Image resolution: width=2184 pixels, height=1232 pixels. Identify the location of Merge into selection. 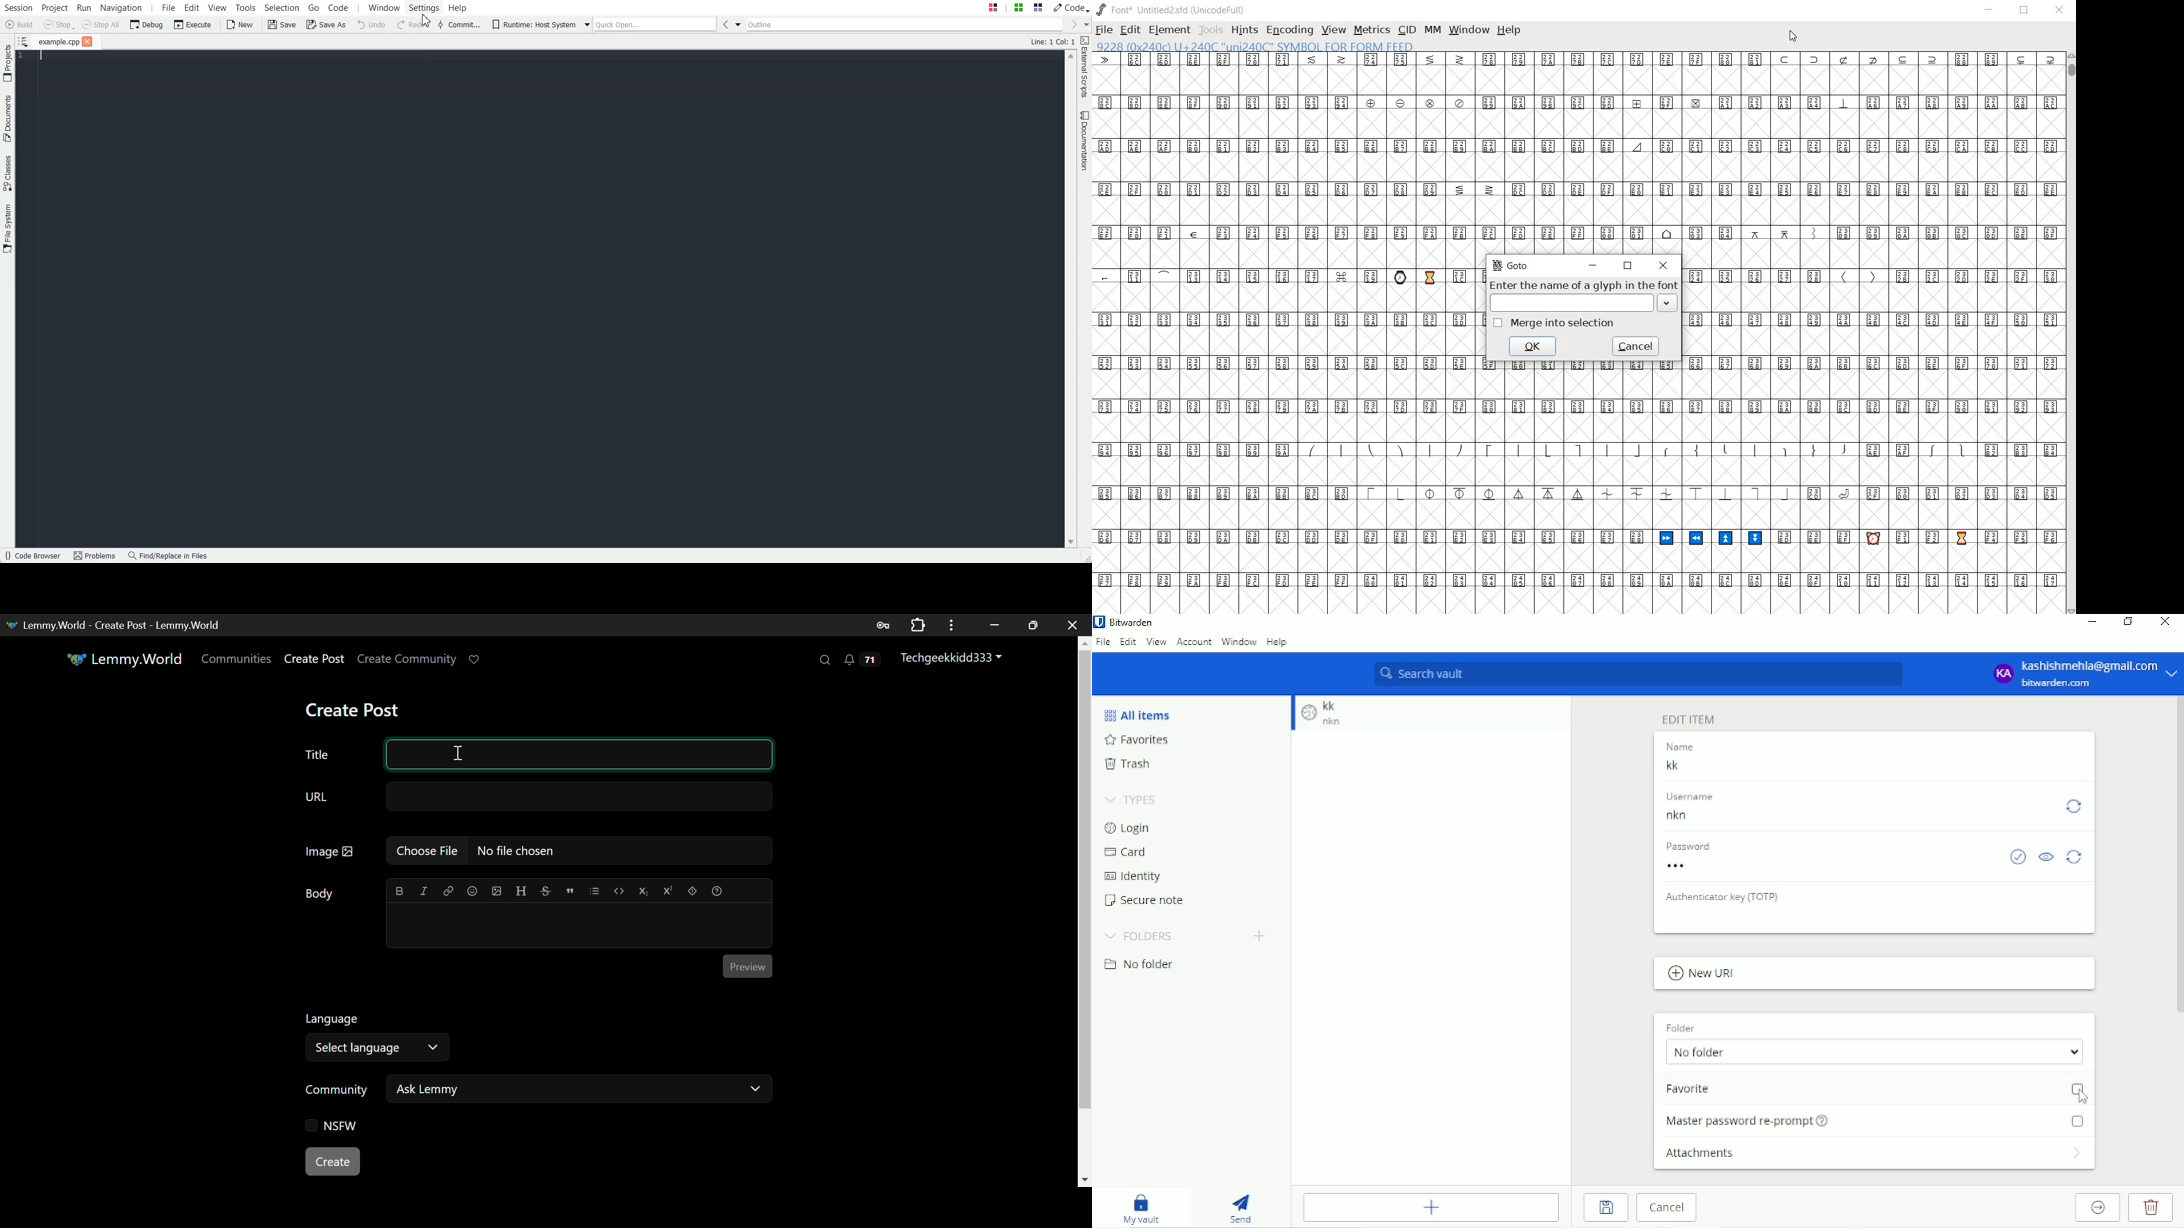
(1553, 323).